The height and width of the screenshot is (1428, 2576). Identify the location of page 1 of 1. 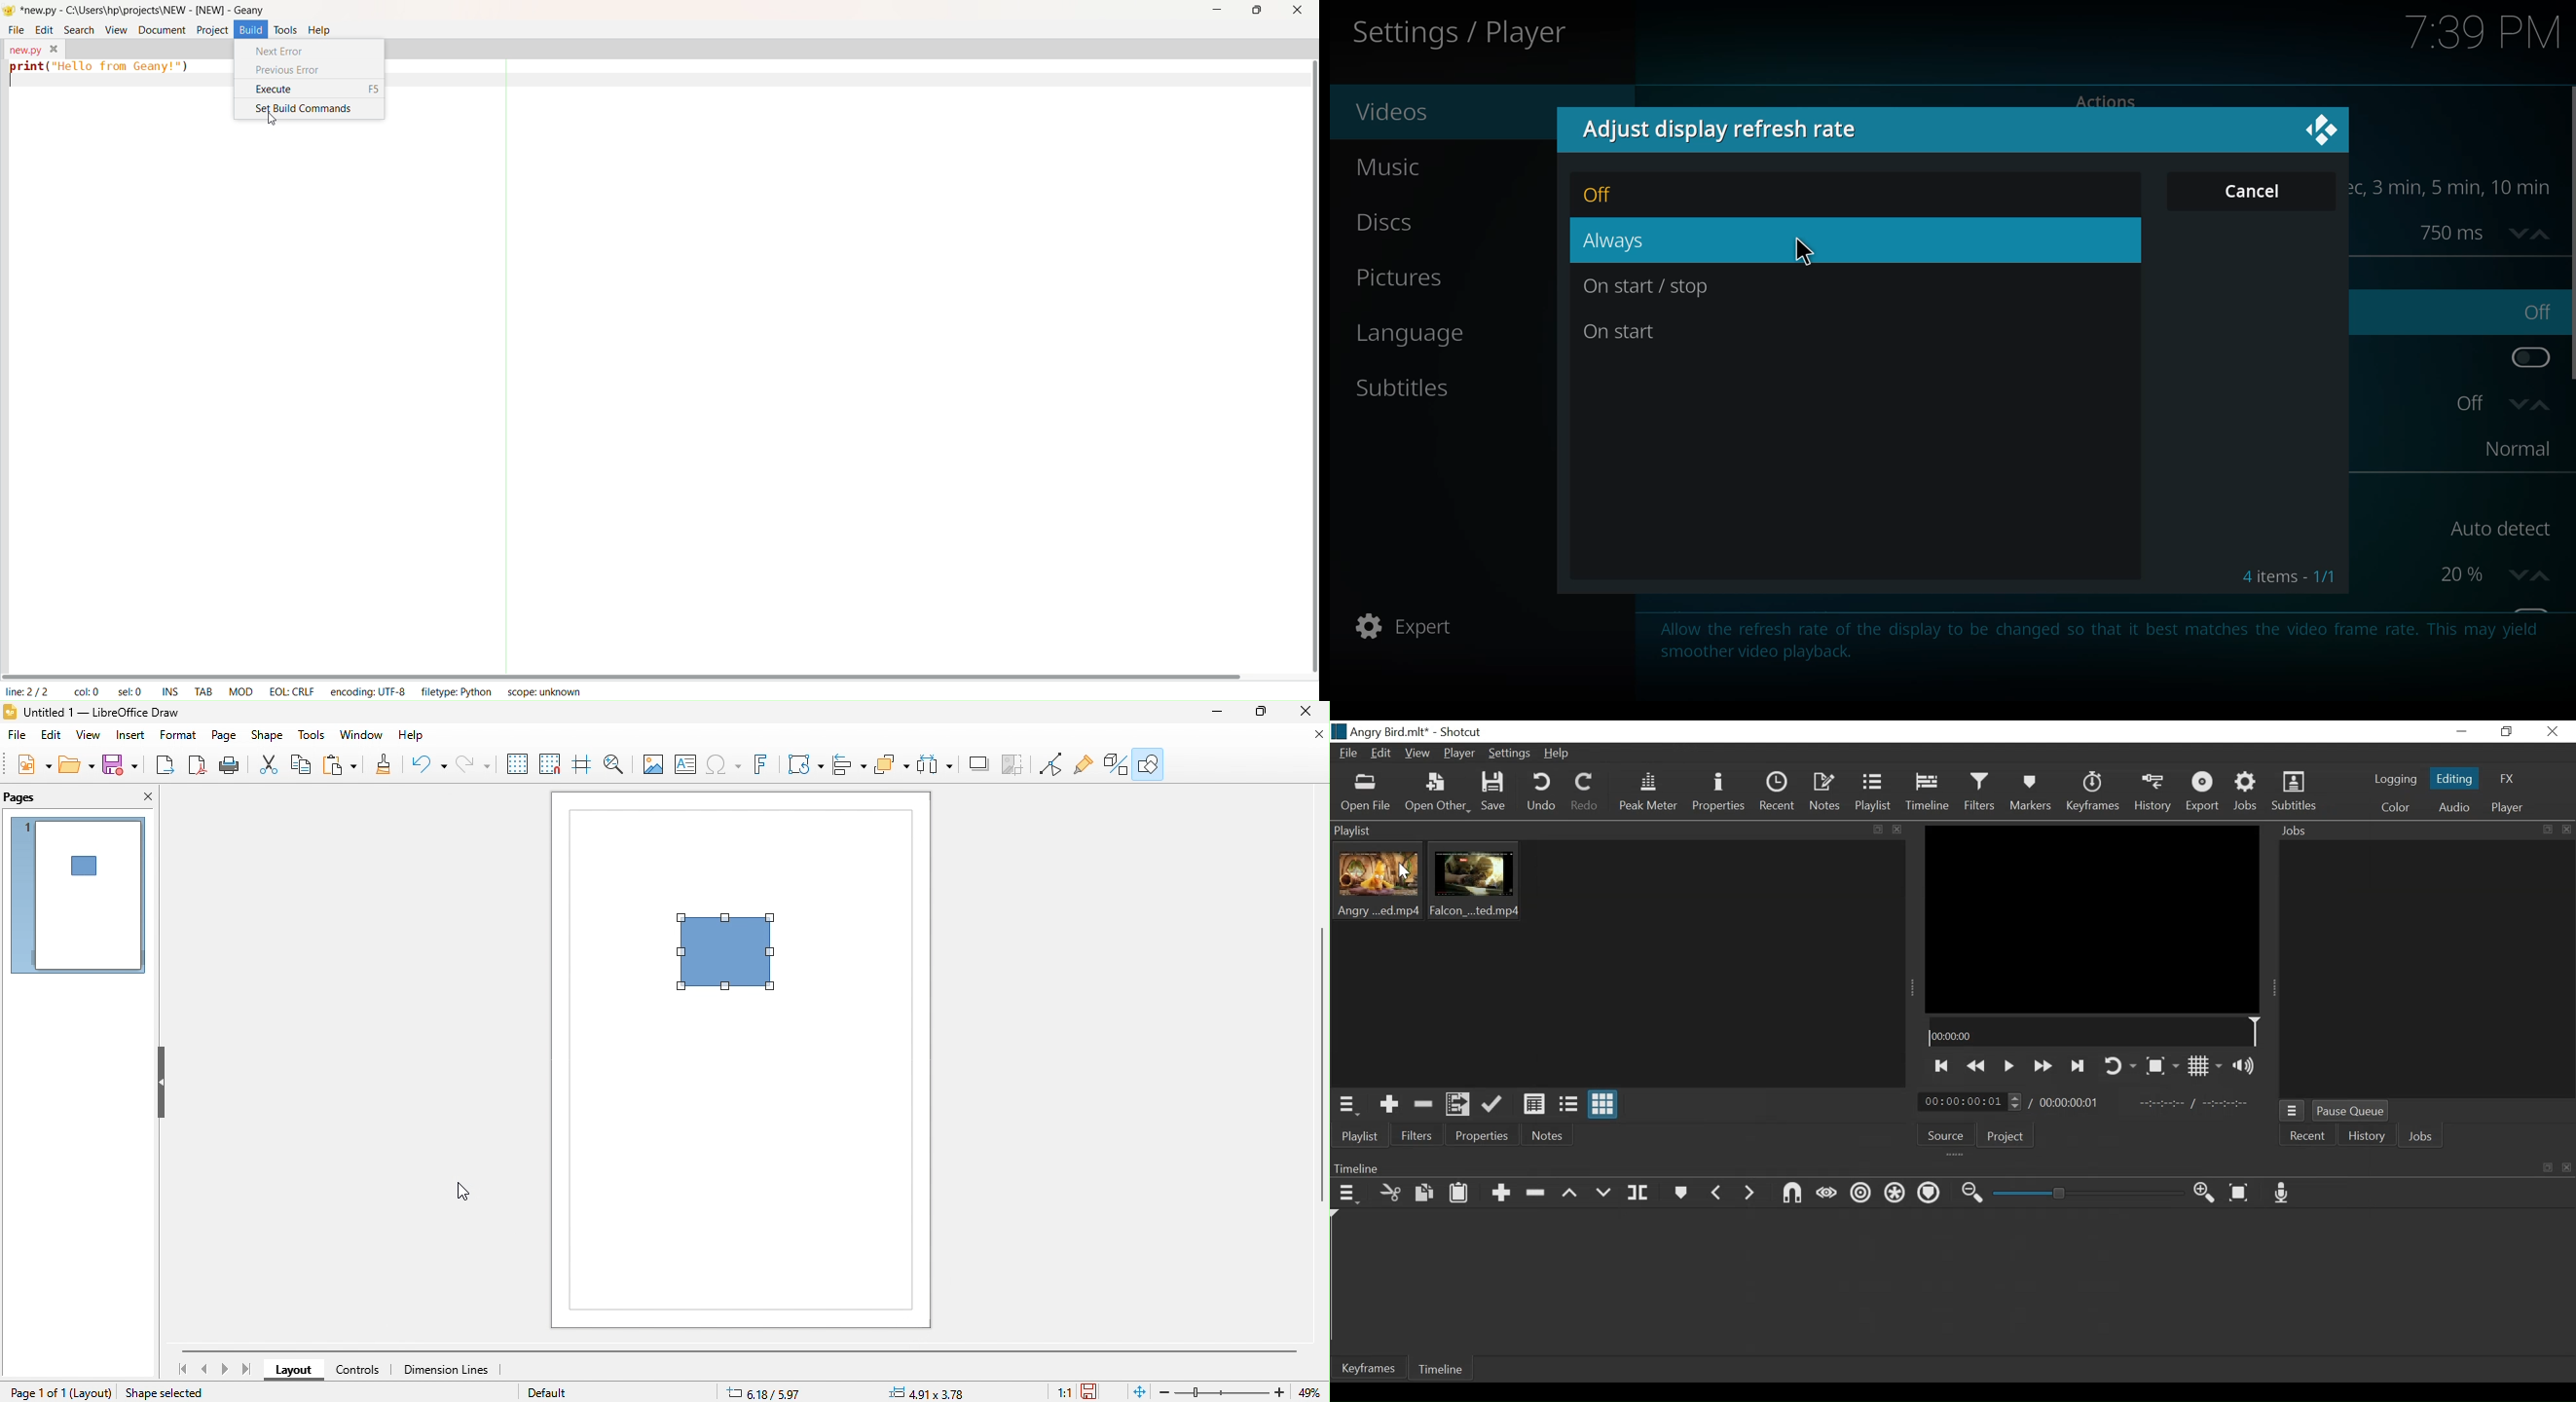
(37, 1392).